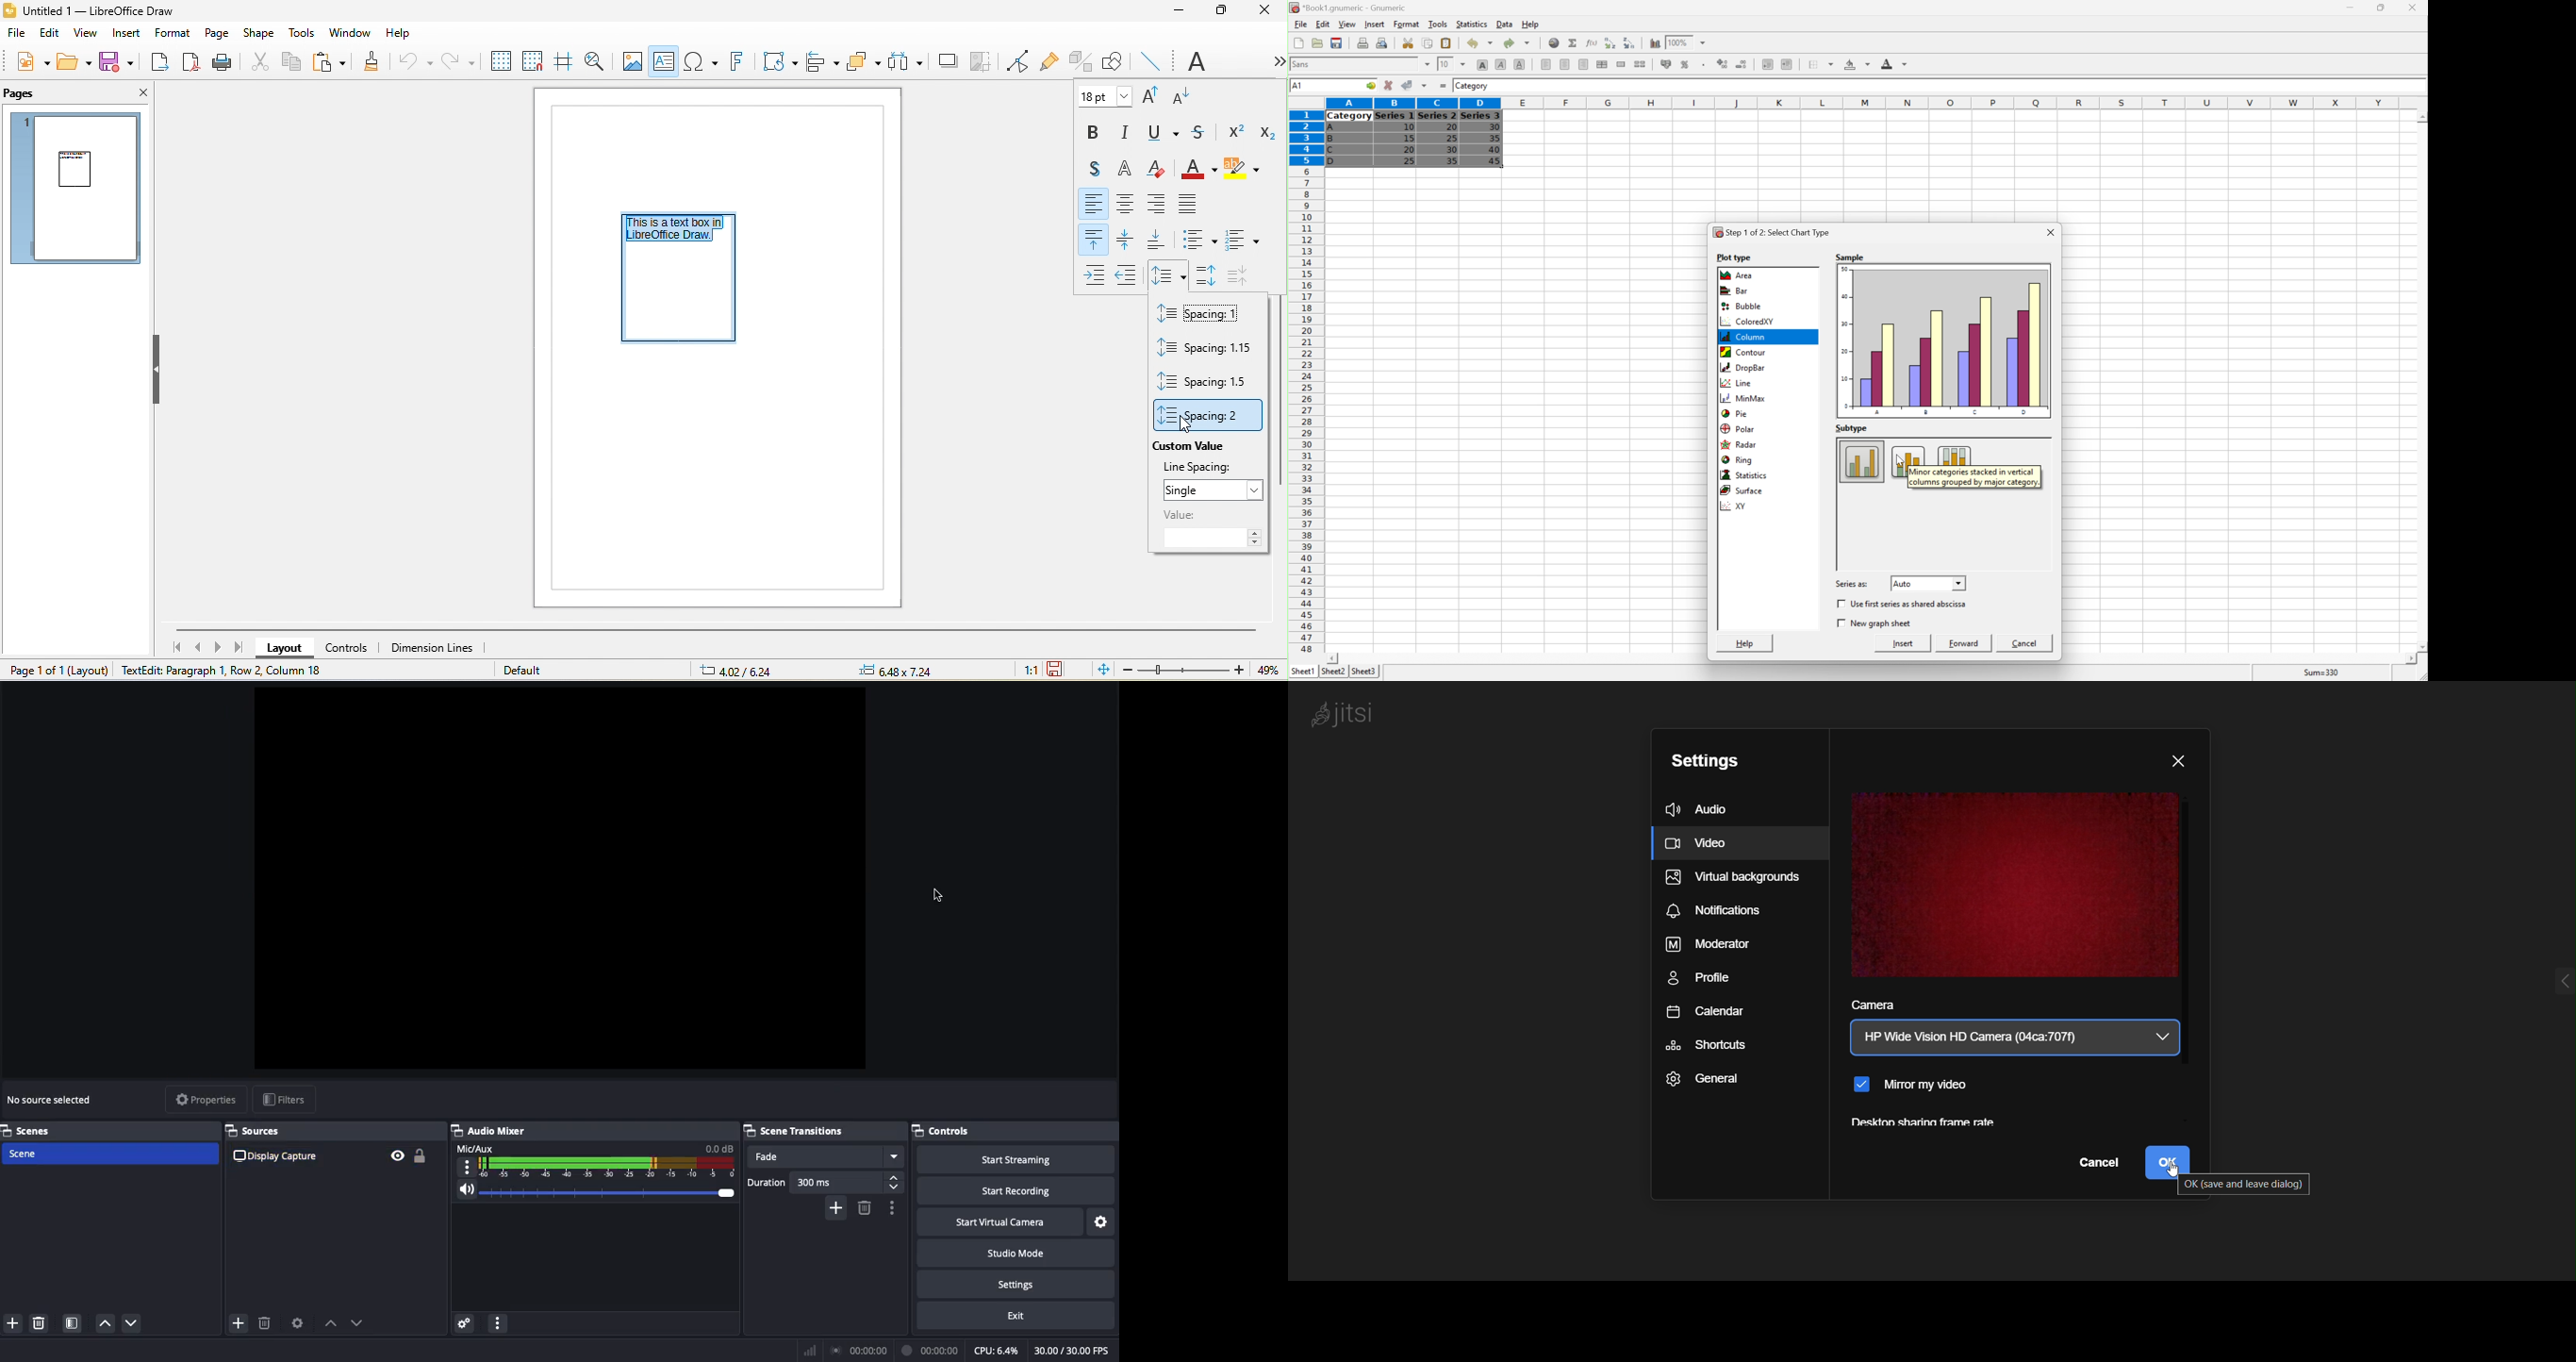 This screenshot has width=2576, height=1372. I want to click on 30, so click(1494, 127).